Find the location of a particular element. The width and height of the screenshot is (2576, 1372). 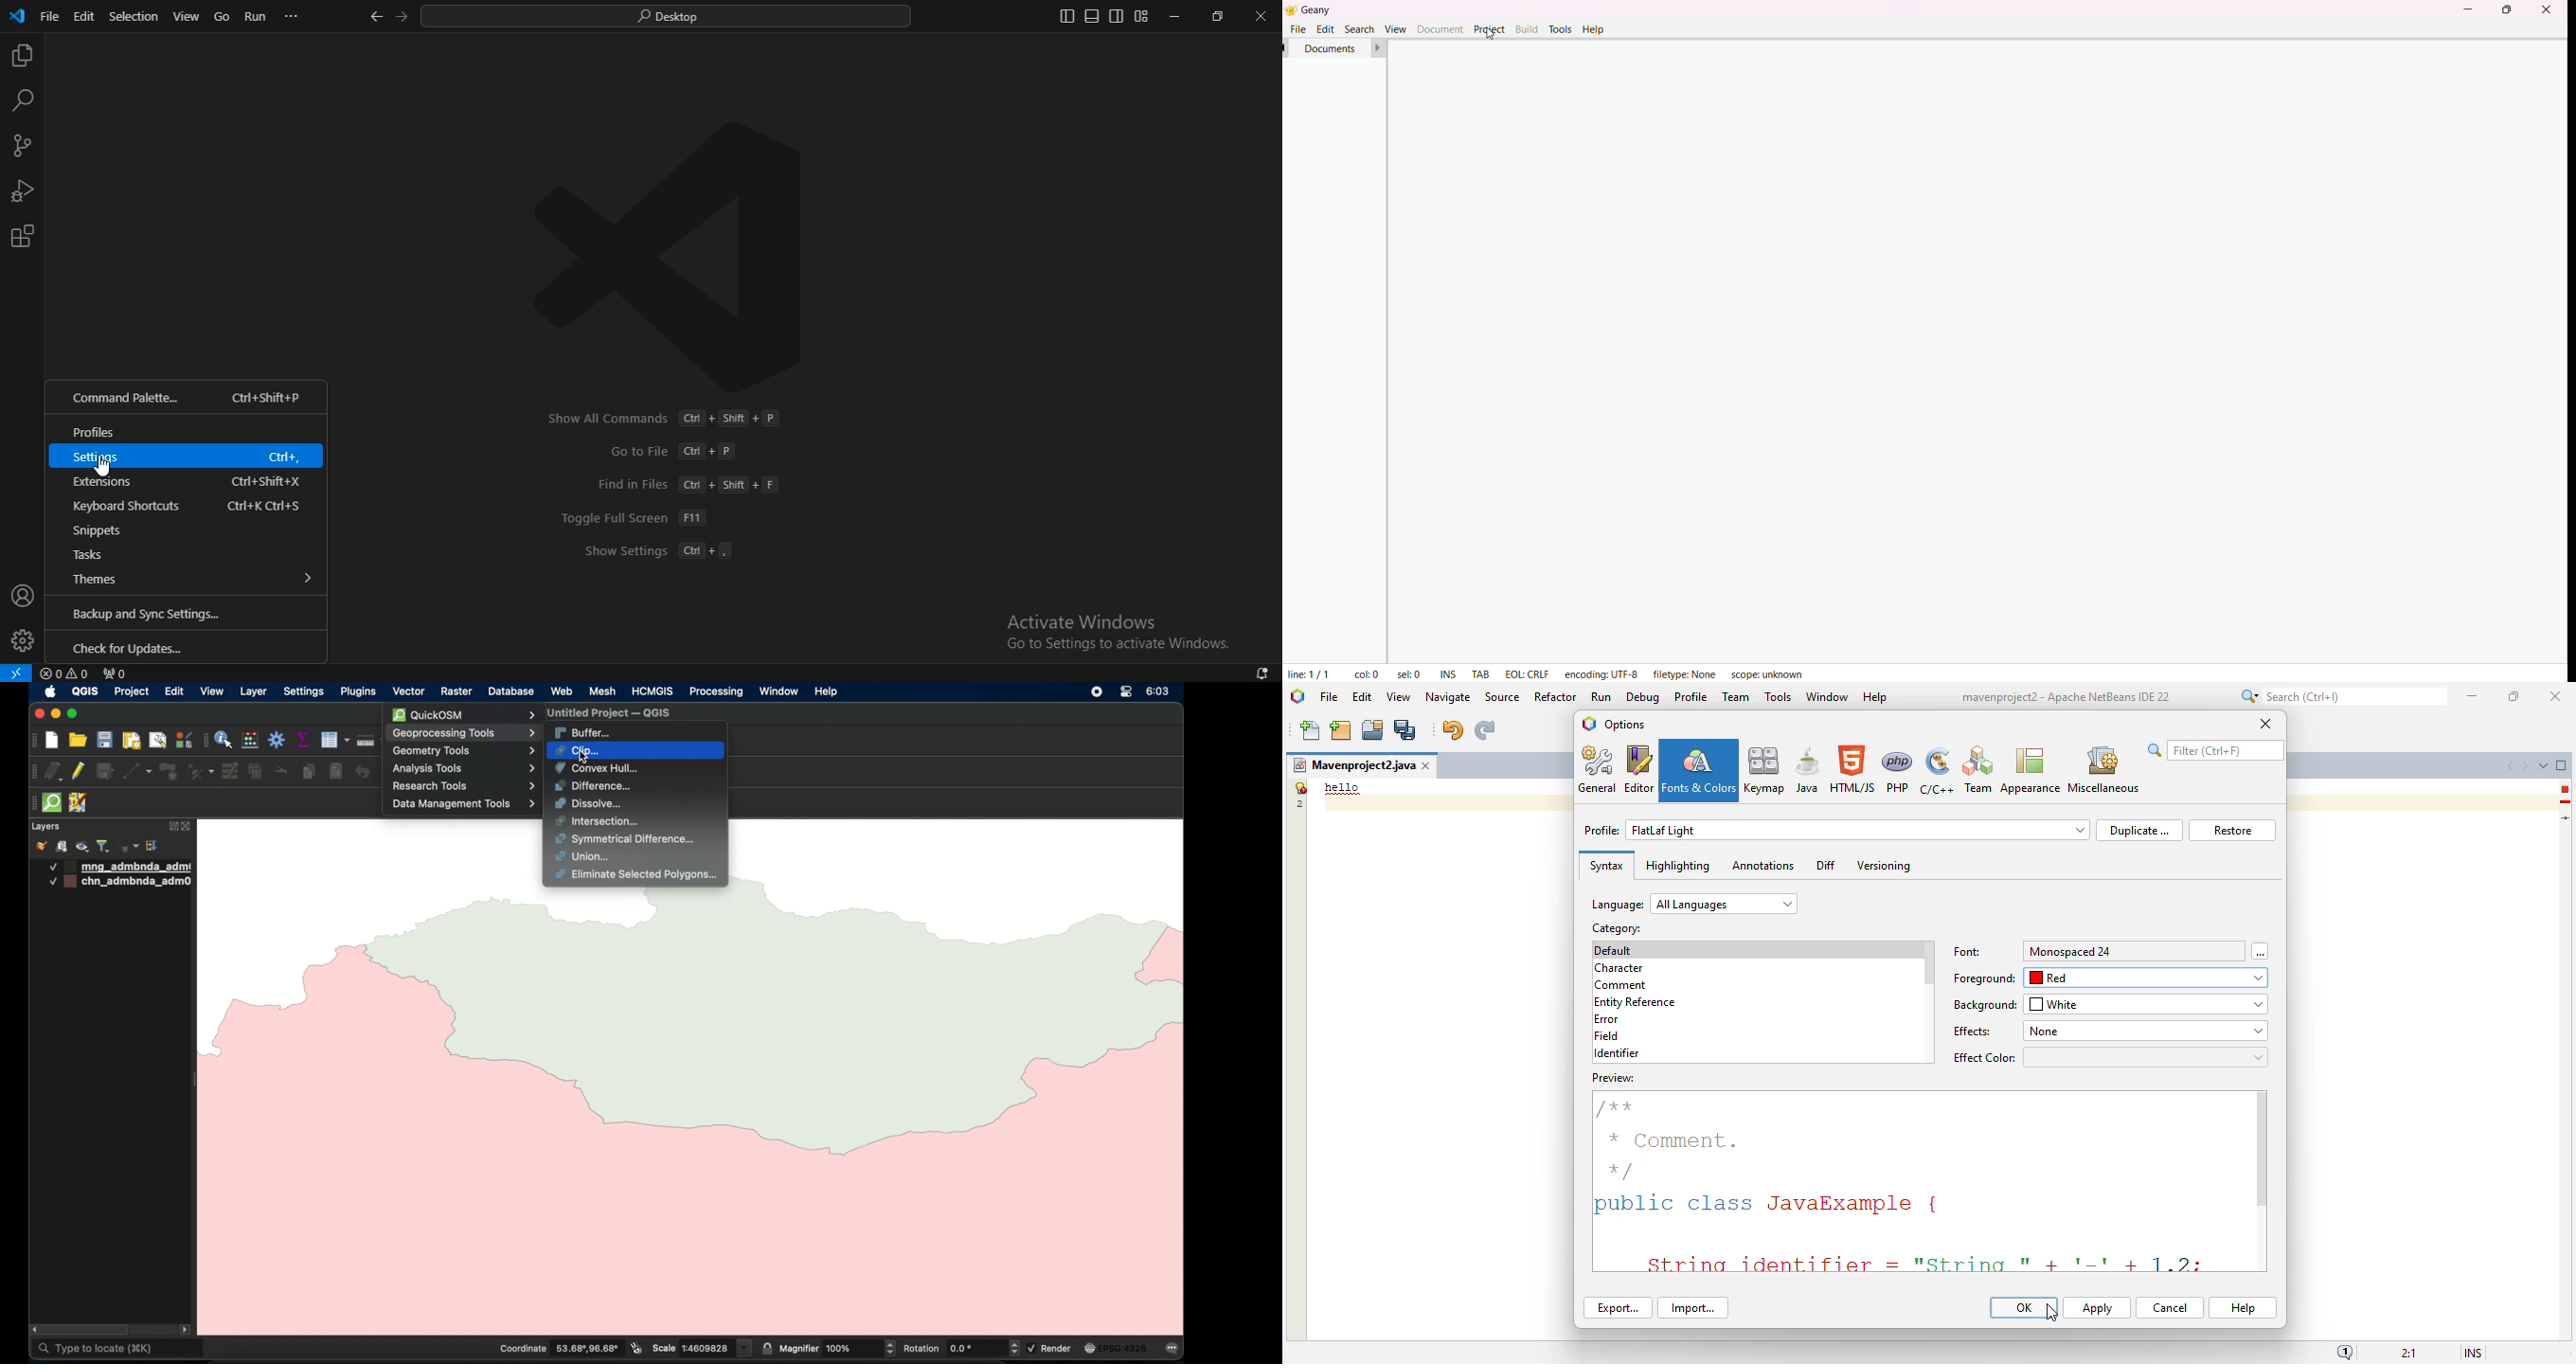

cursor is located at coordinates (101, 468).